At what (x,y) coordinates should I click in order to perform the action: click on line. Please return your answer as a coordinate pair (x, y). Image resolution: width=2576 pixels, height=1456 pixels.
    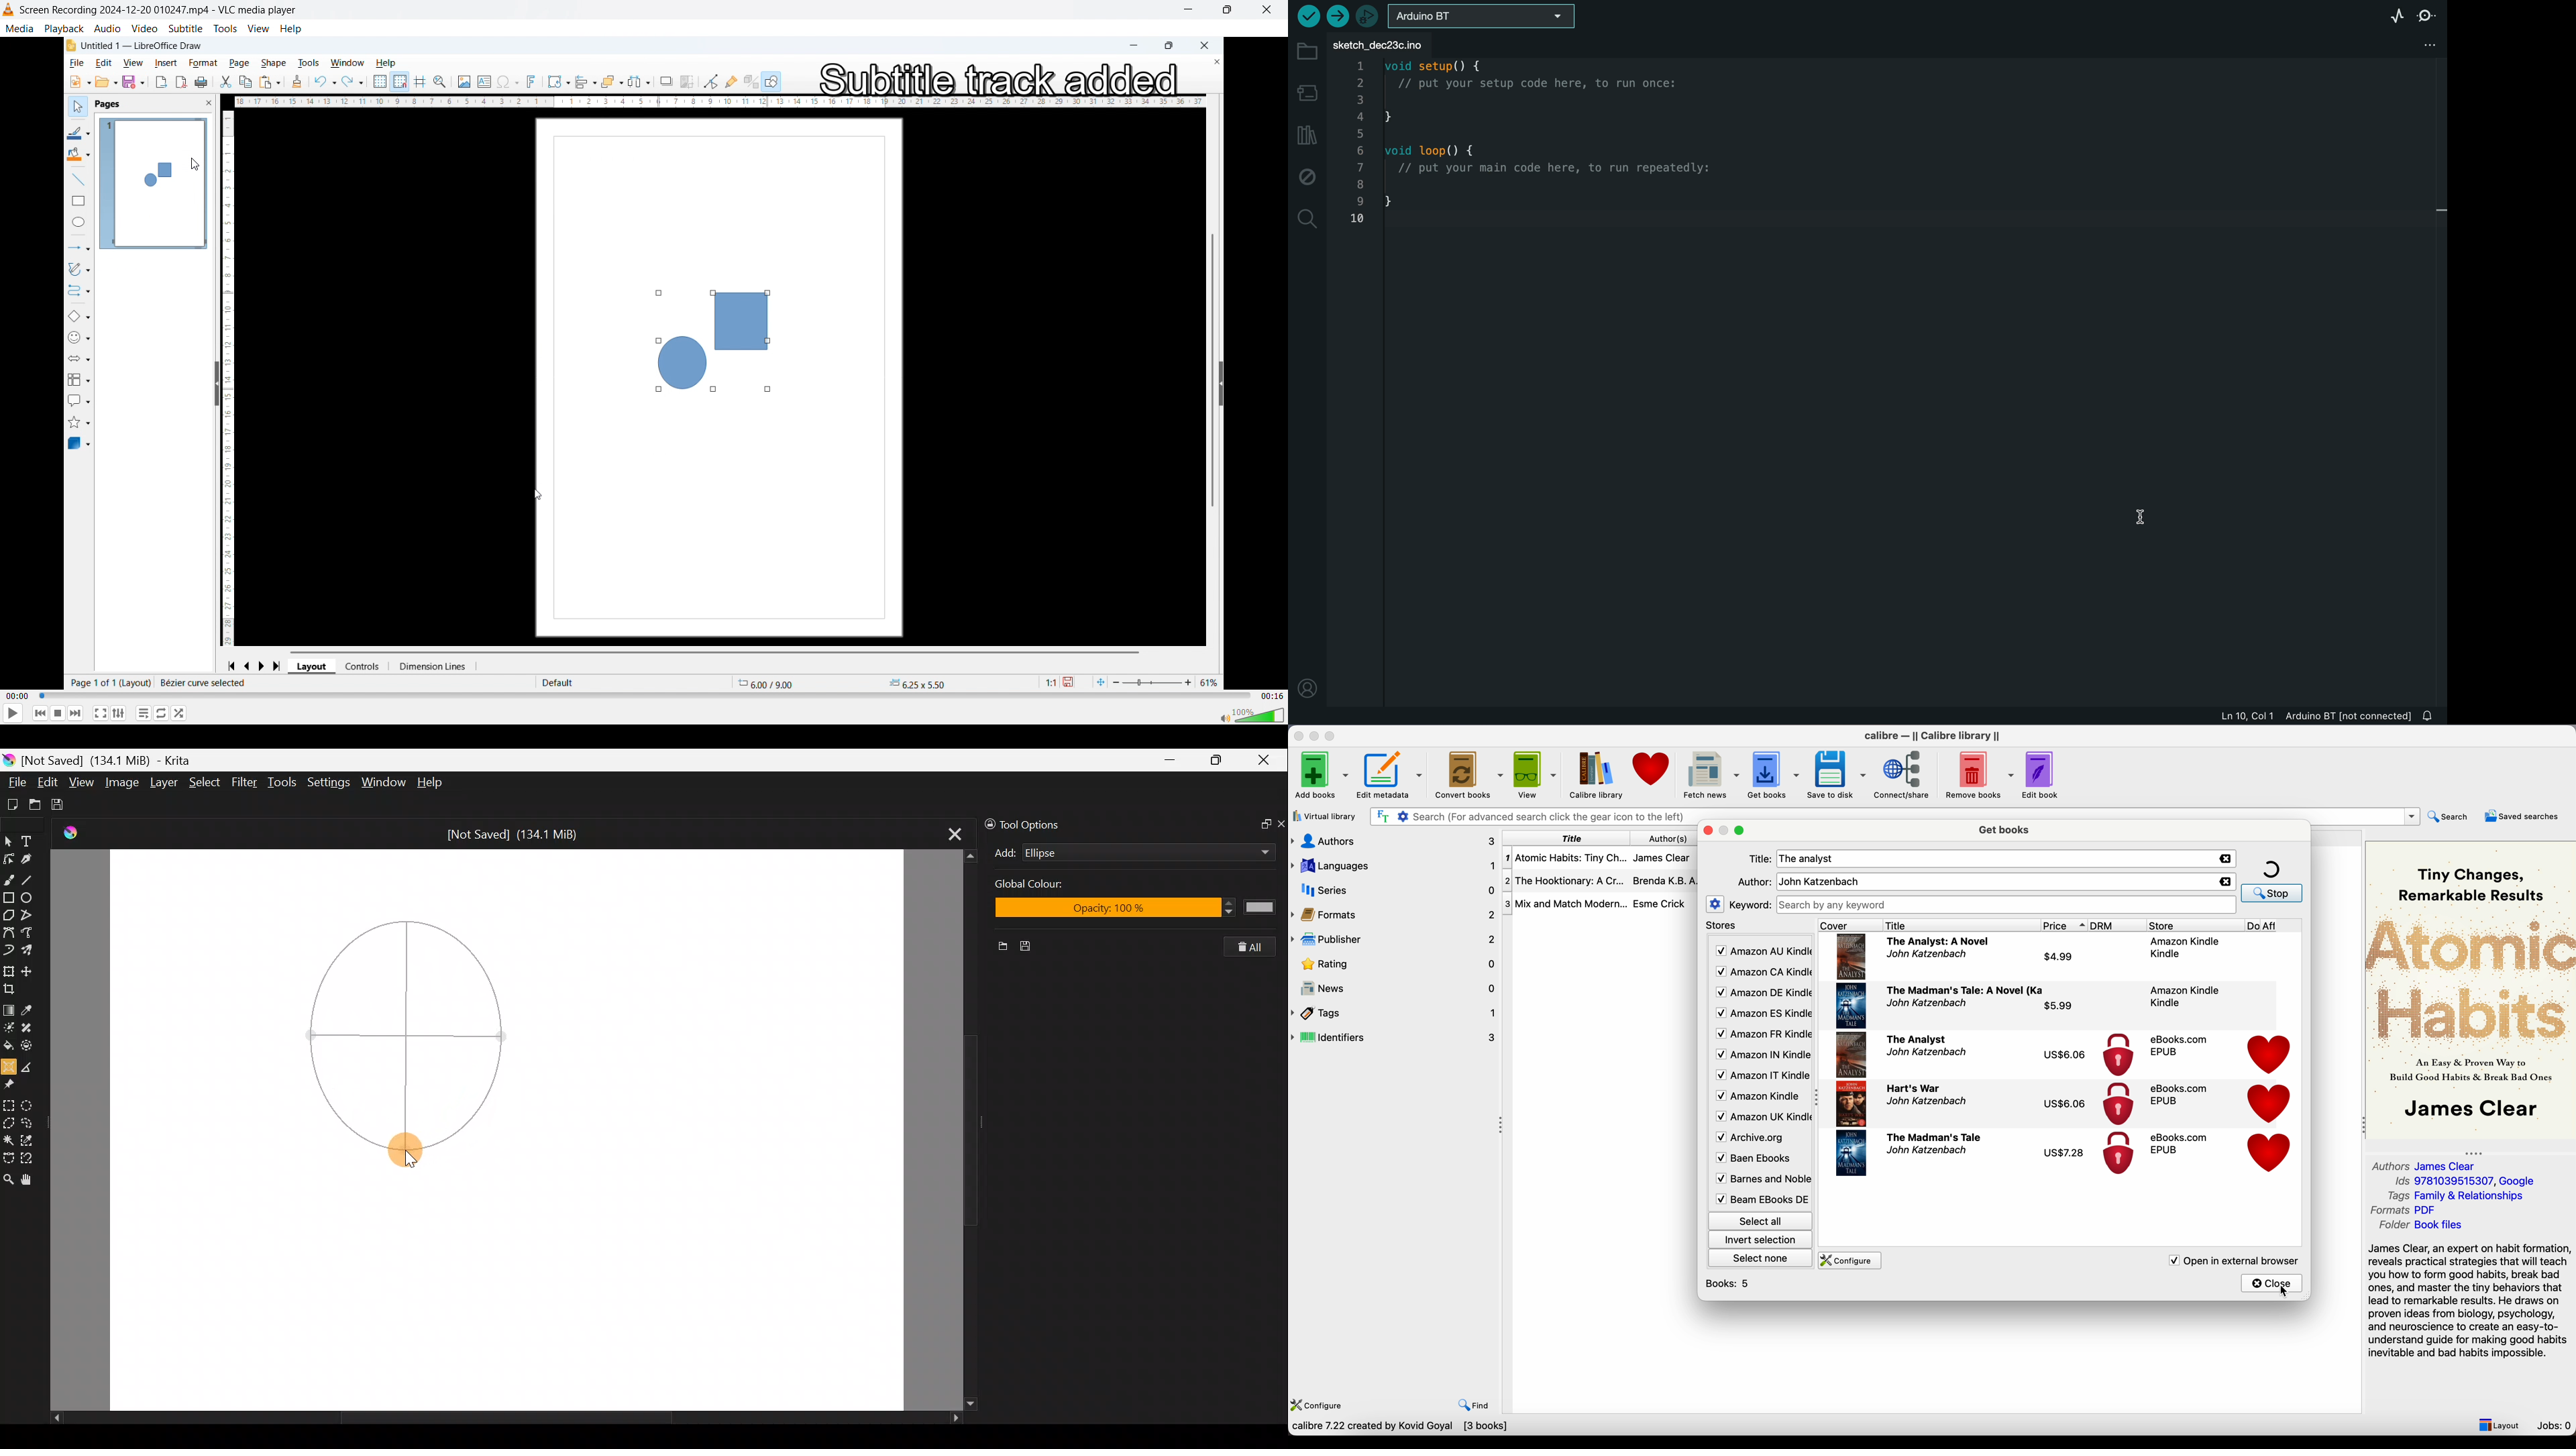
    Looking at the image, I should click on (76, 180).